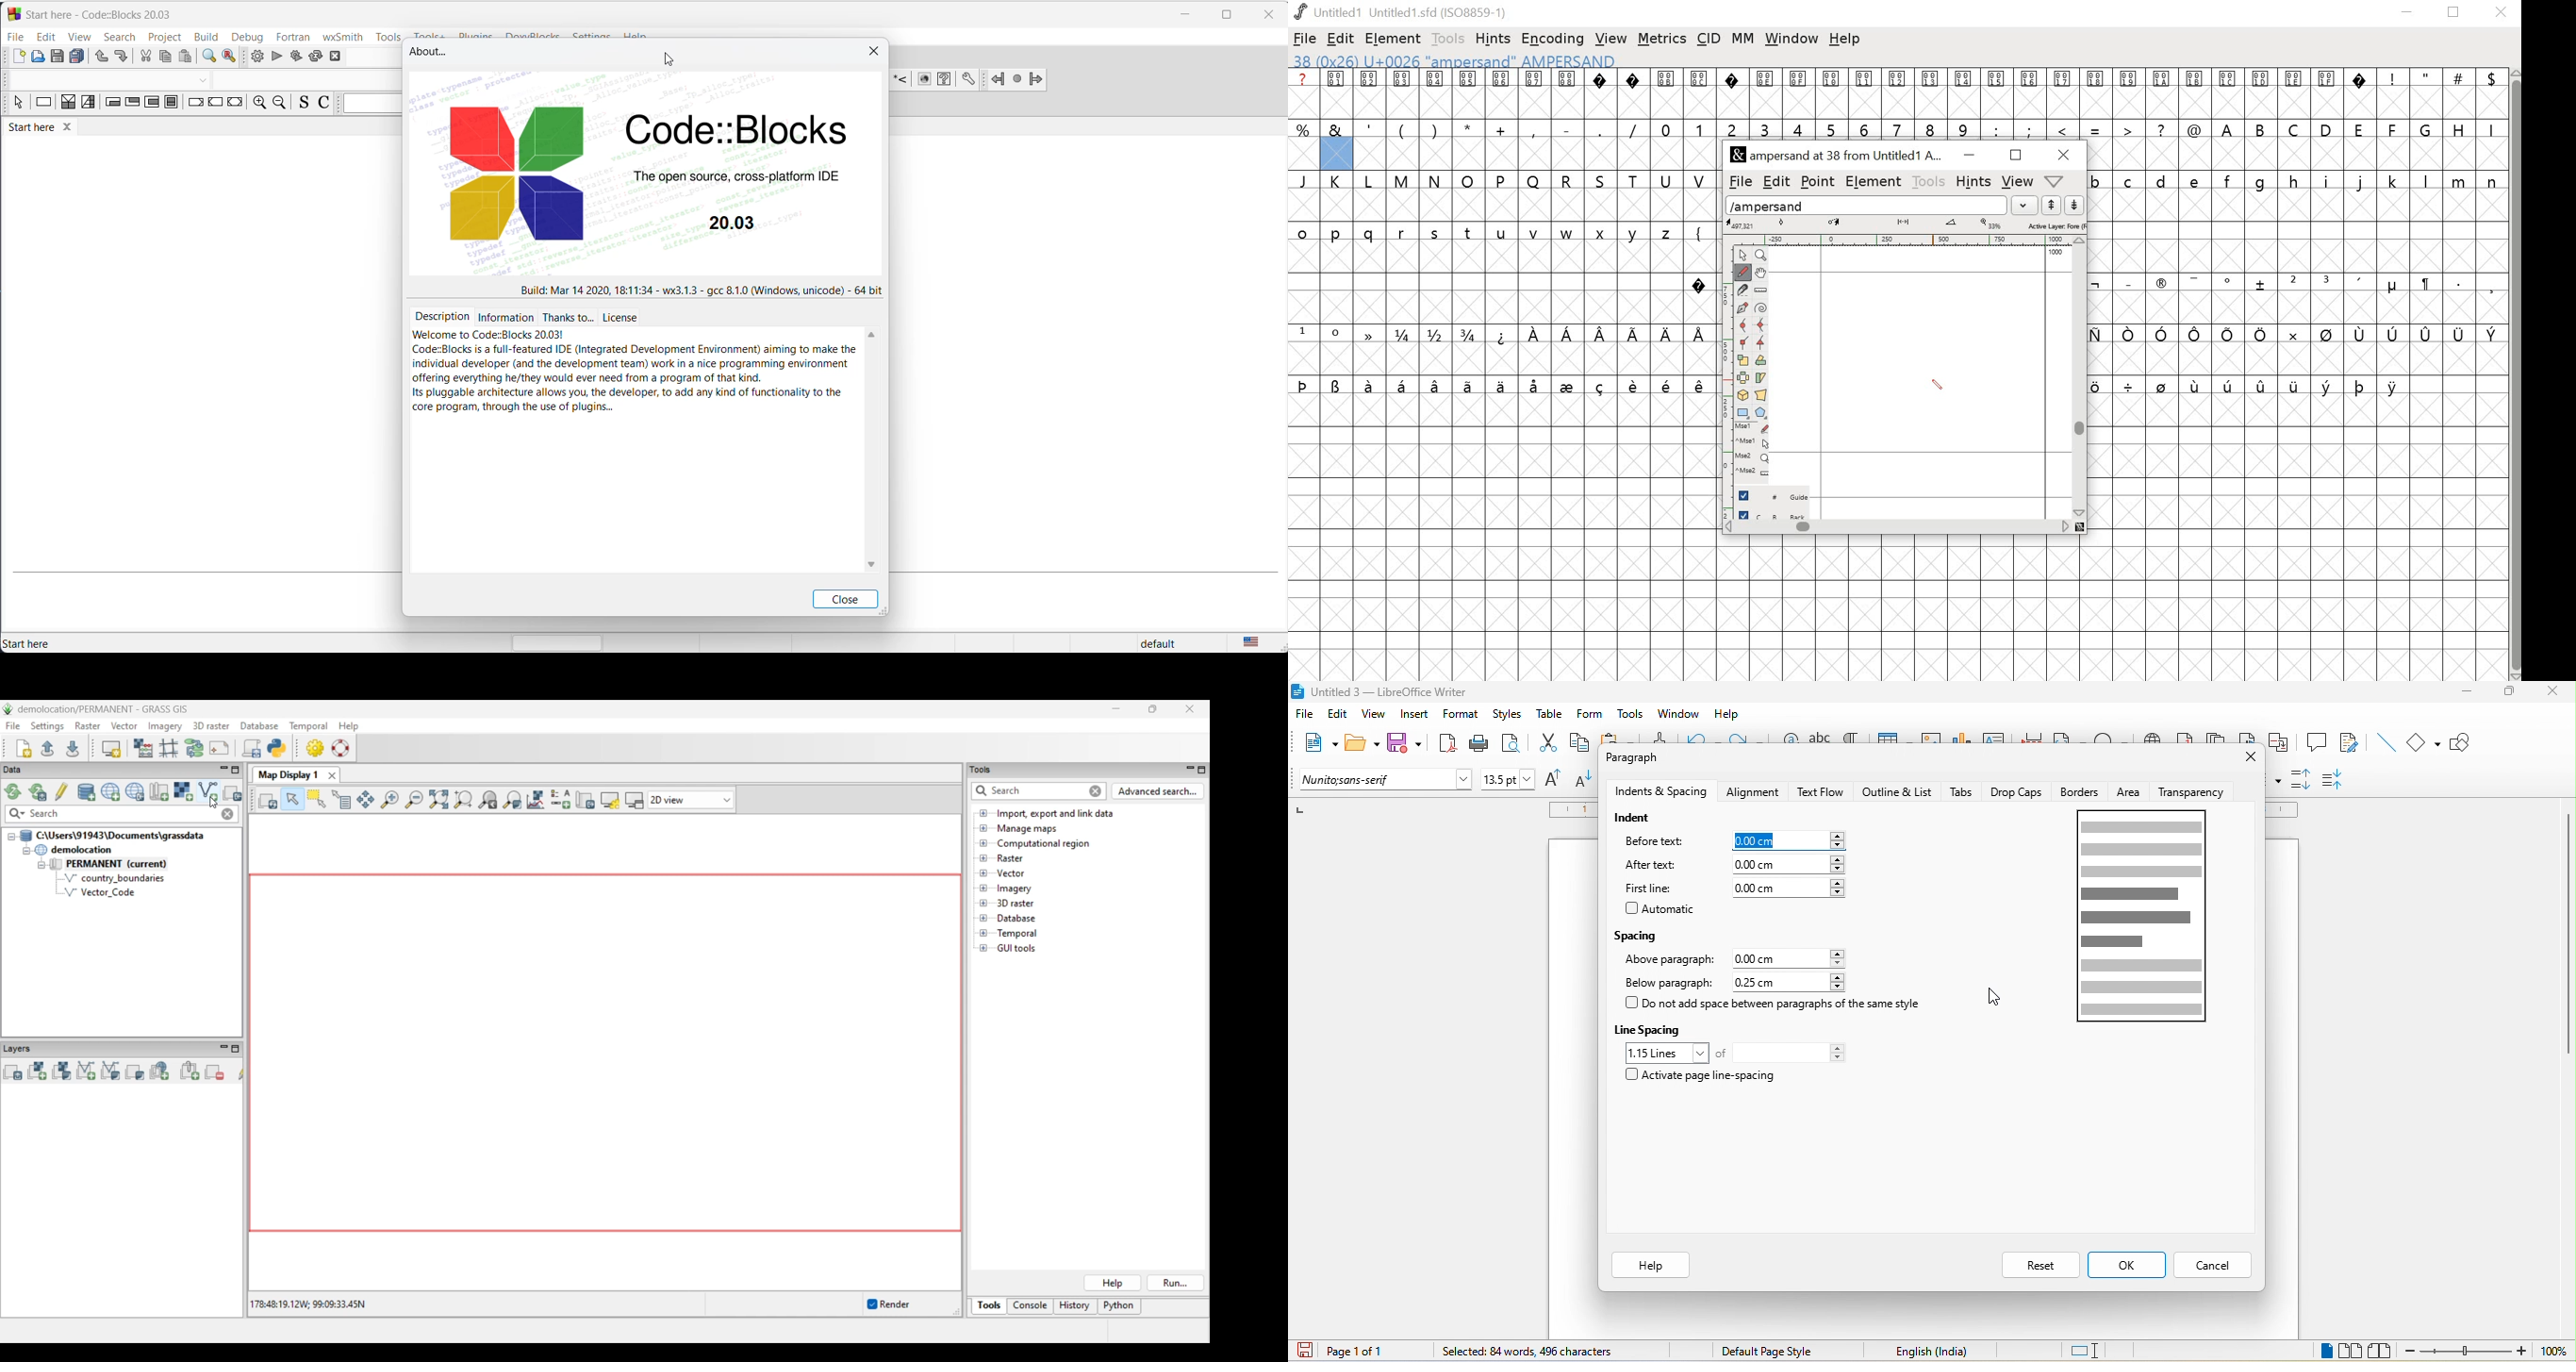  What do you see at coordinates (2056, 253) in the screenshot?
I see `guide` at bounding box center [2056, 253].